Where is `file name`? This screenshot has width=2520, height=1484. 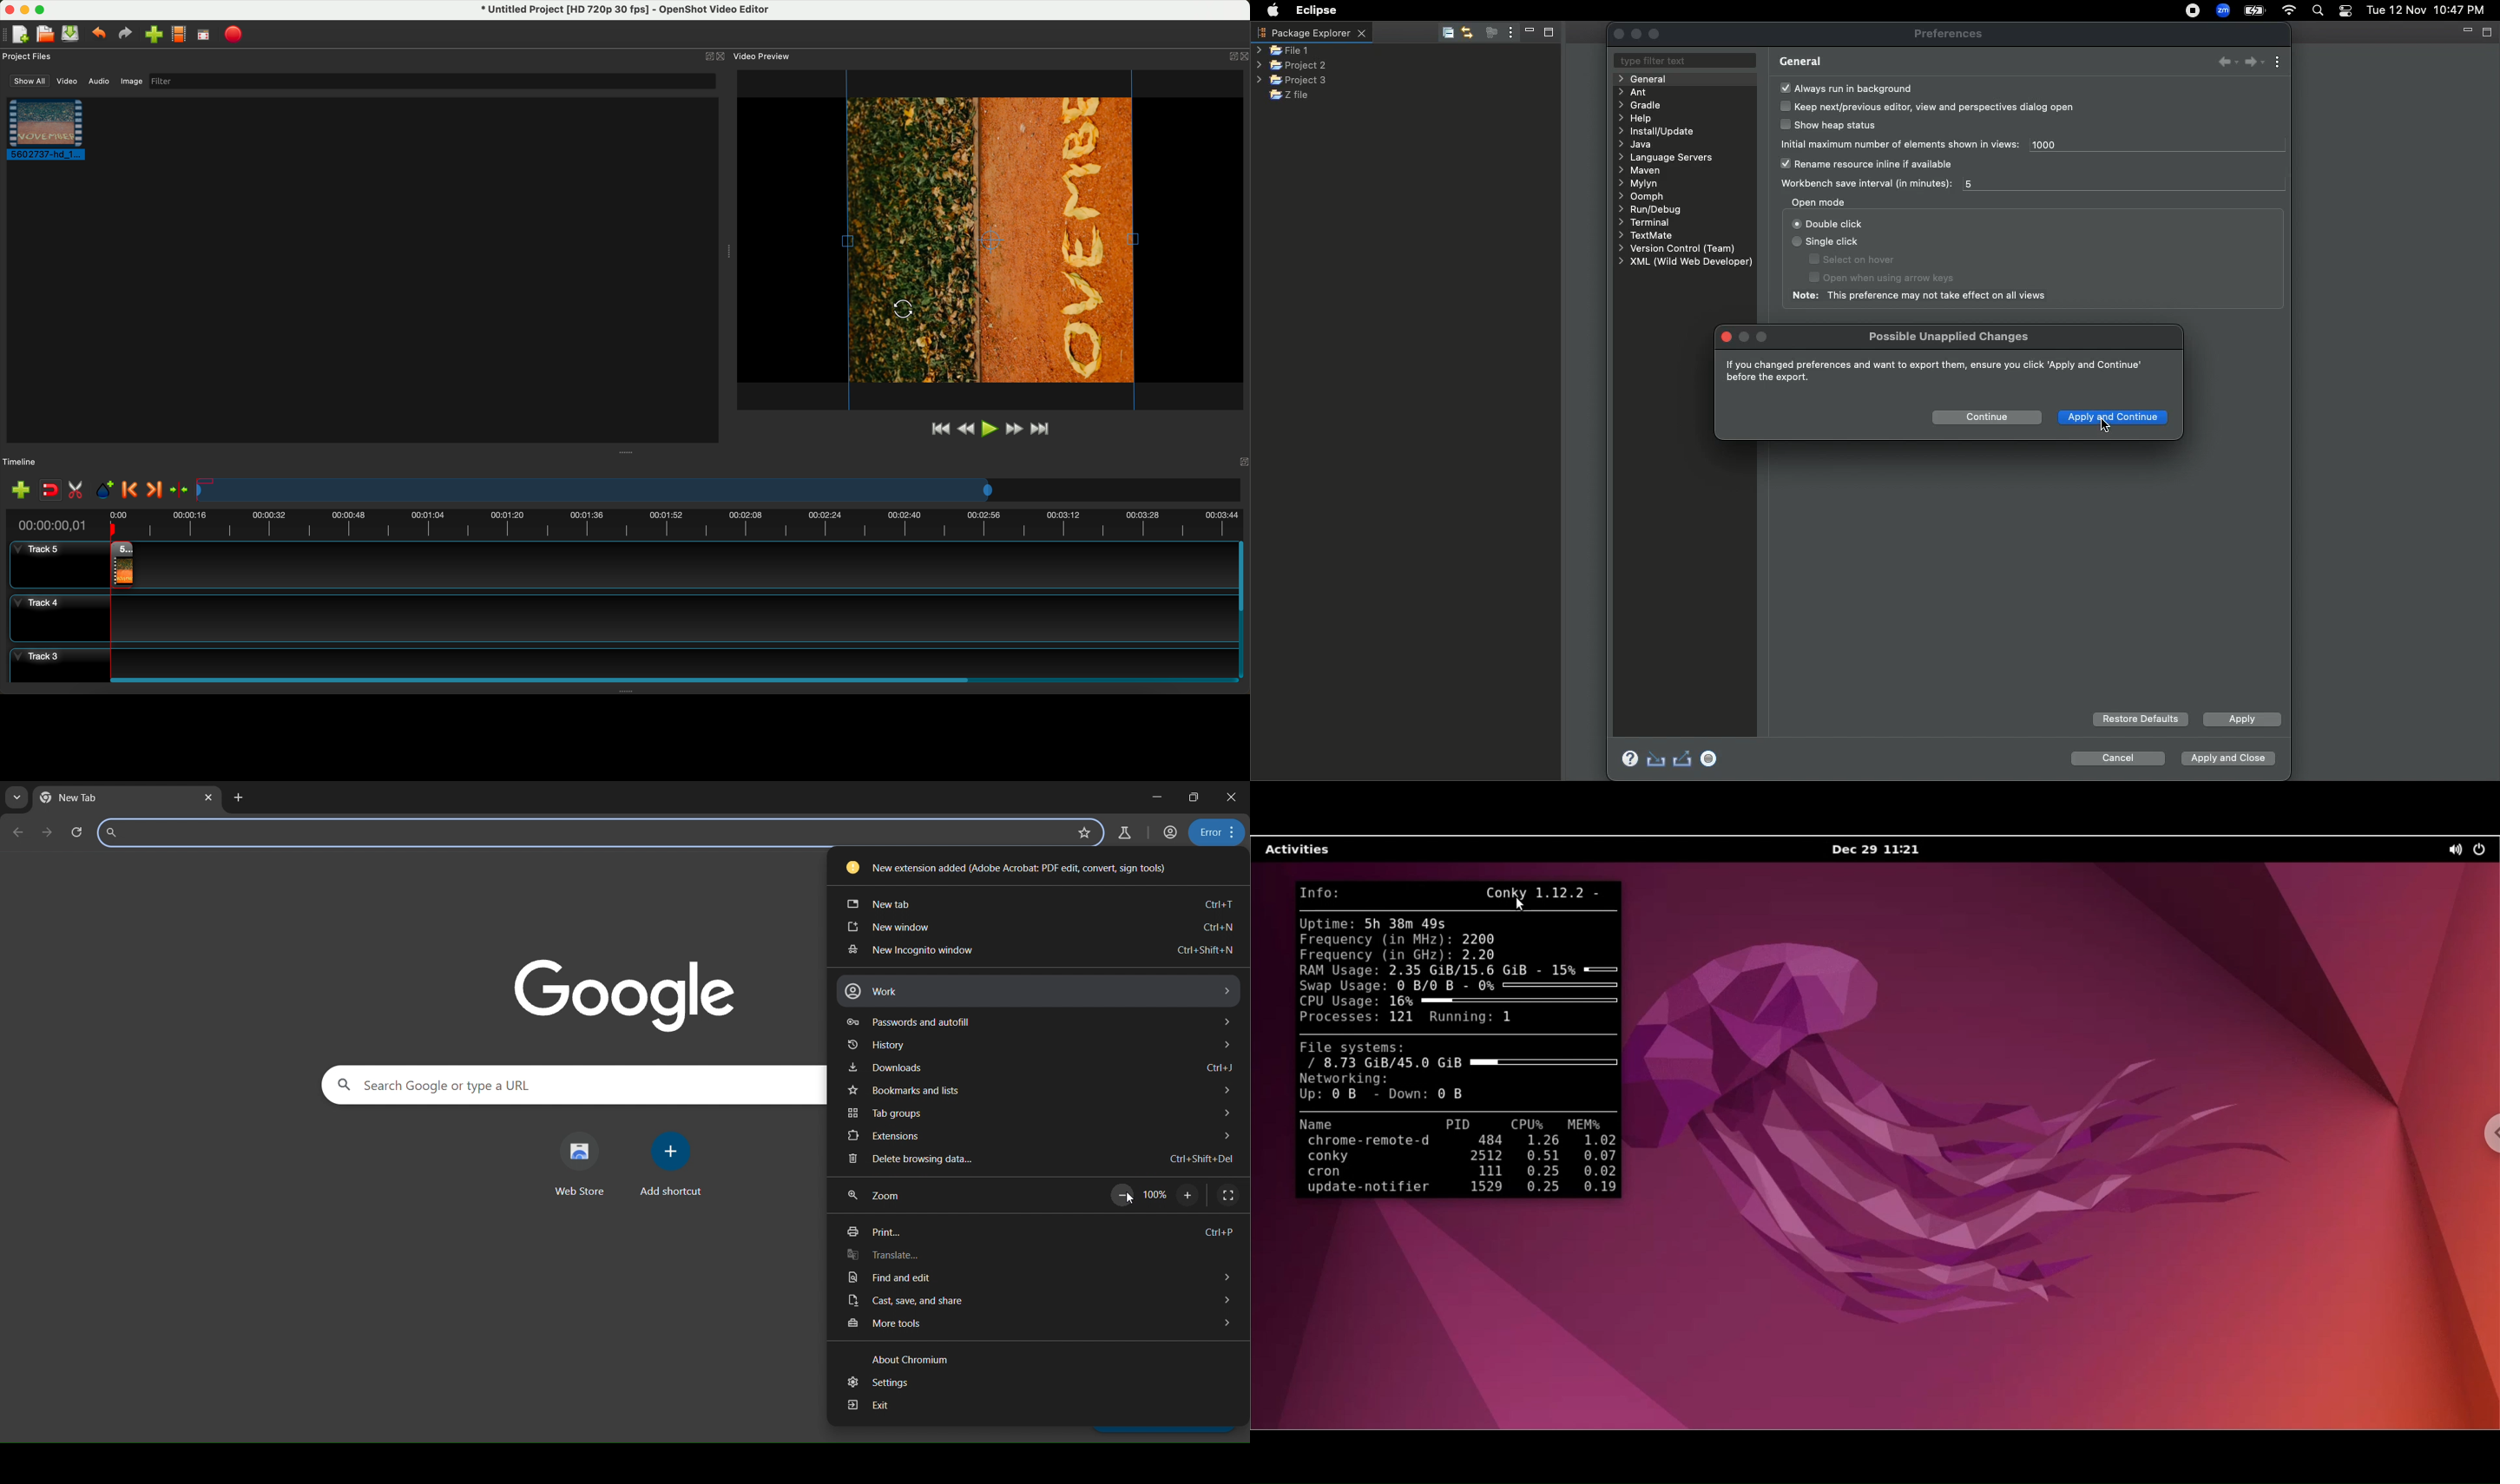 file name is located at coordinates (629, 12).